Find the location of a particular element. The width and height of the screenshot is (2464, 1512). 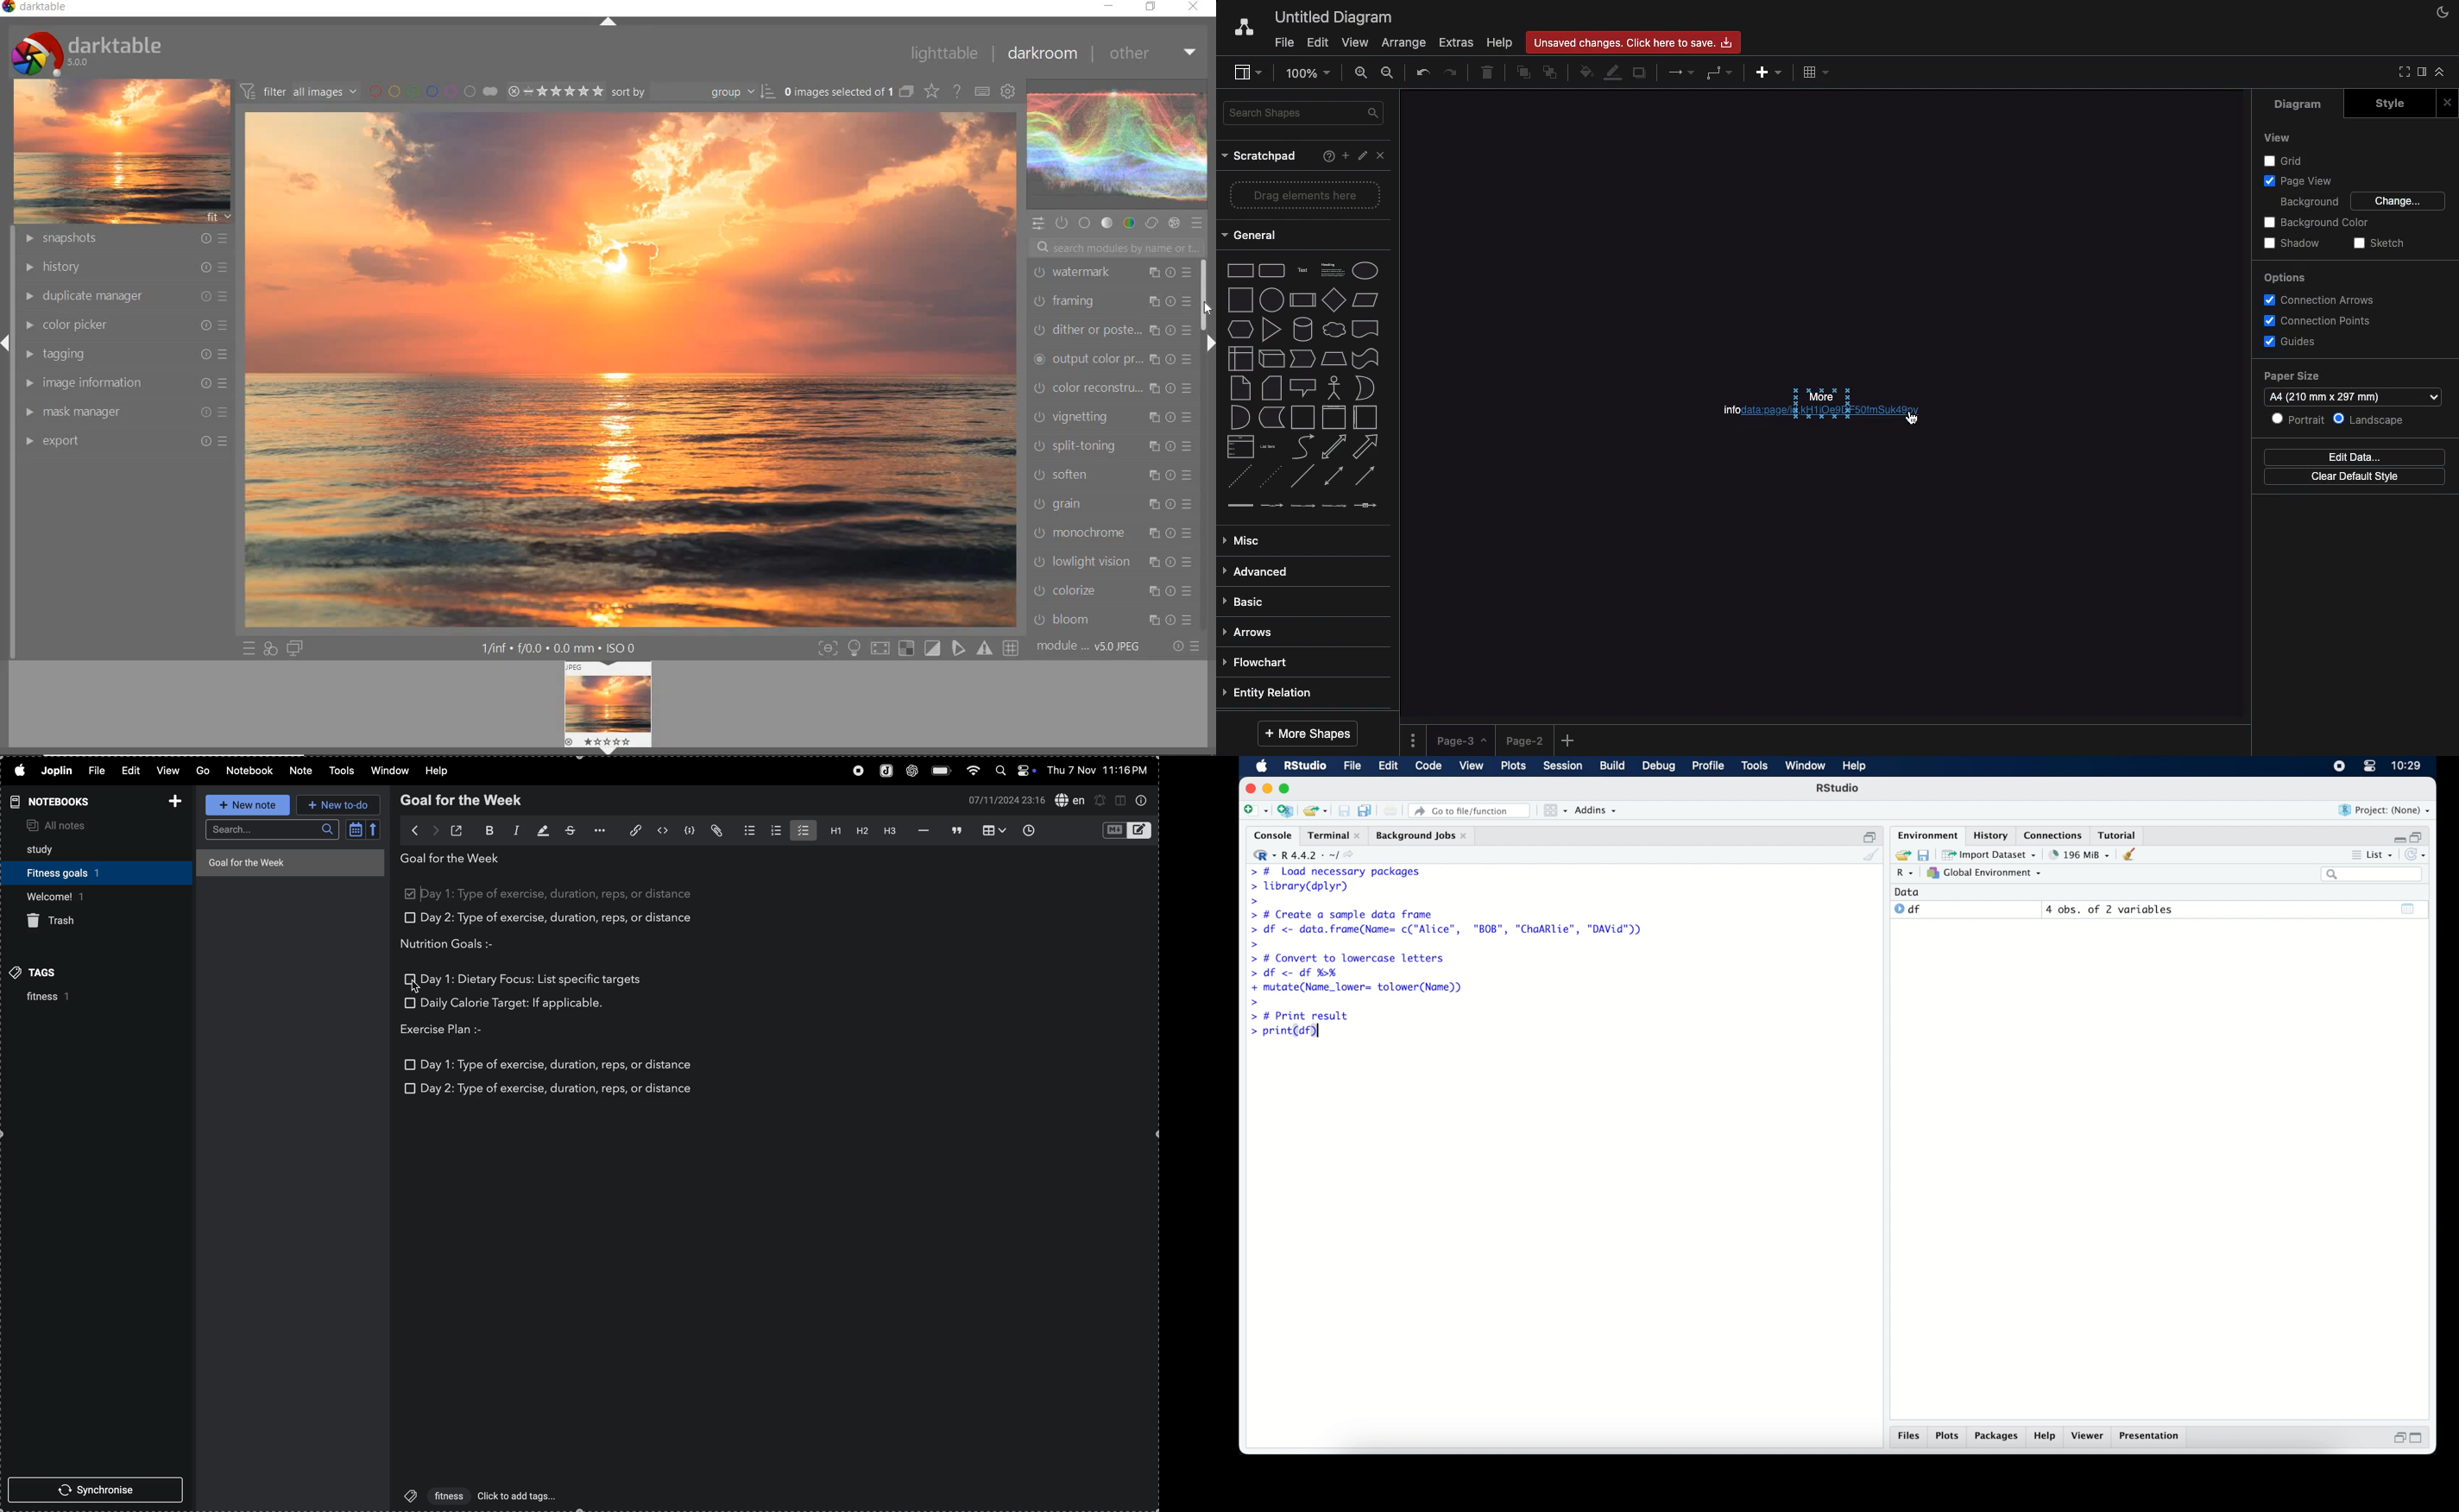

More shapes is located at coordinates (1310, 733).